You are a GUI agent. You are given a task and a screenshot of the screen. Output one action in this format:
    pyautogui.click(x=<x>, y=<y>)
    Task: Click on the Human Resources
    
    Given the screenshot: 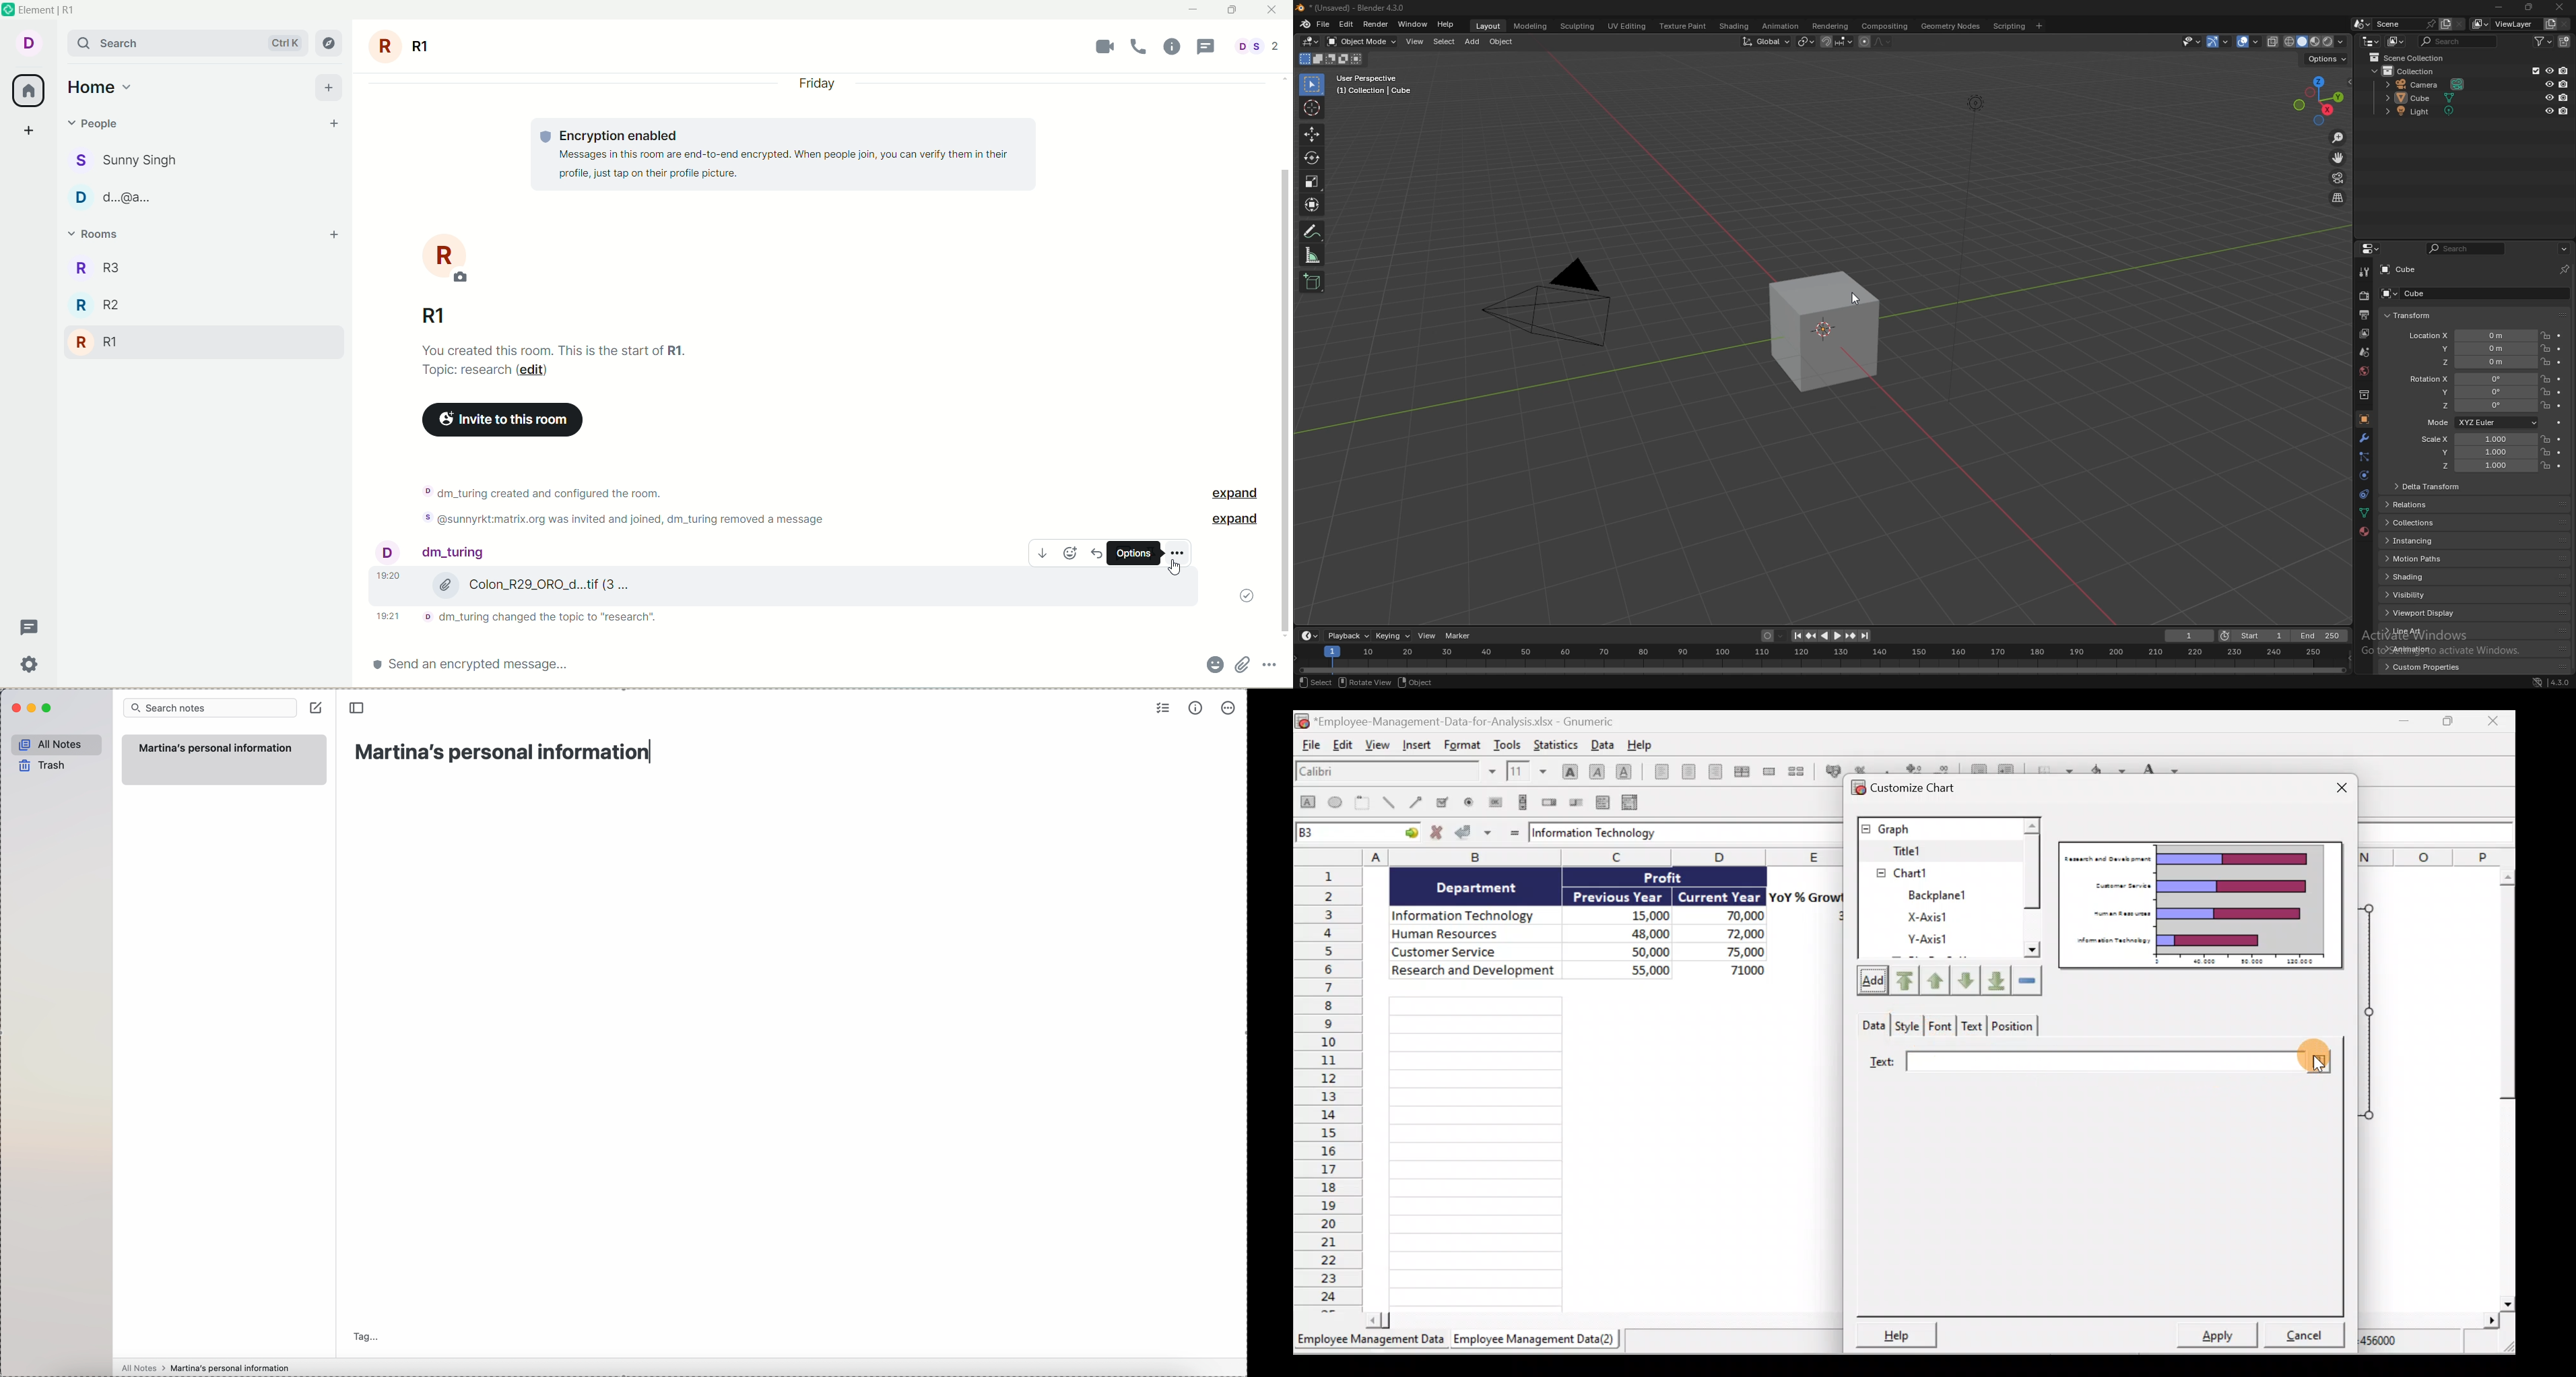 What is the action you would take?
    pyautogui.click(x=1470, y=935)
    